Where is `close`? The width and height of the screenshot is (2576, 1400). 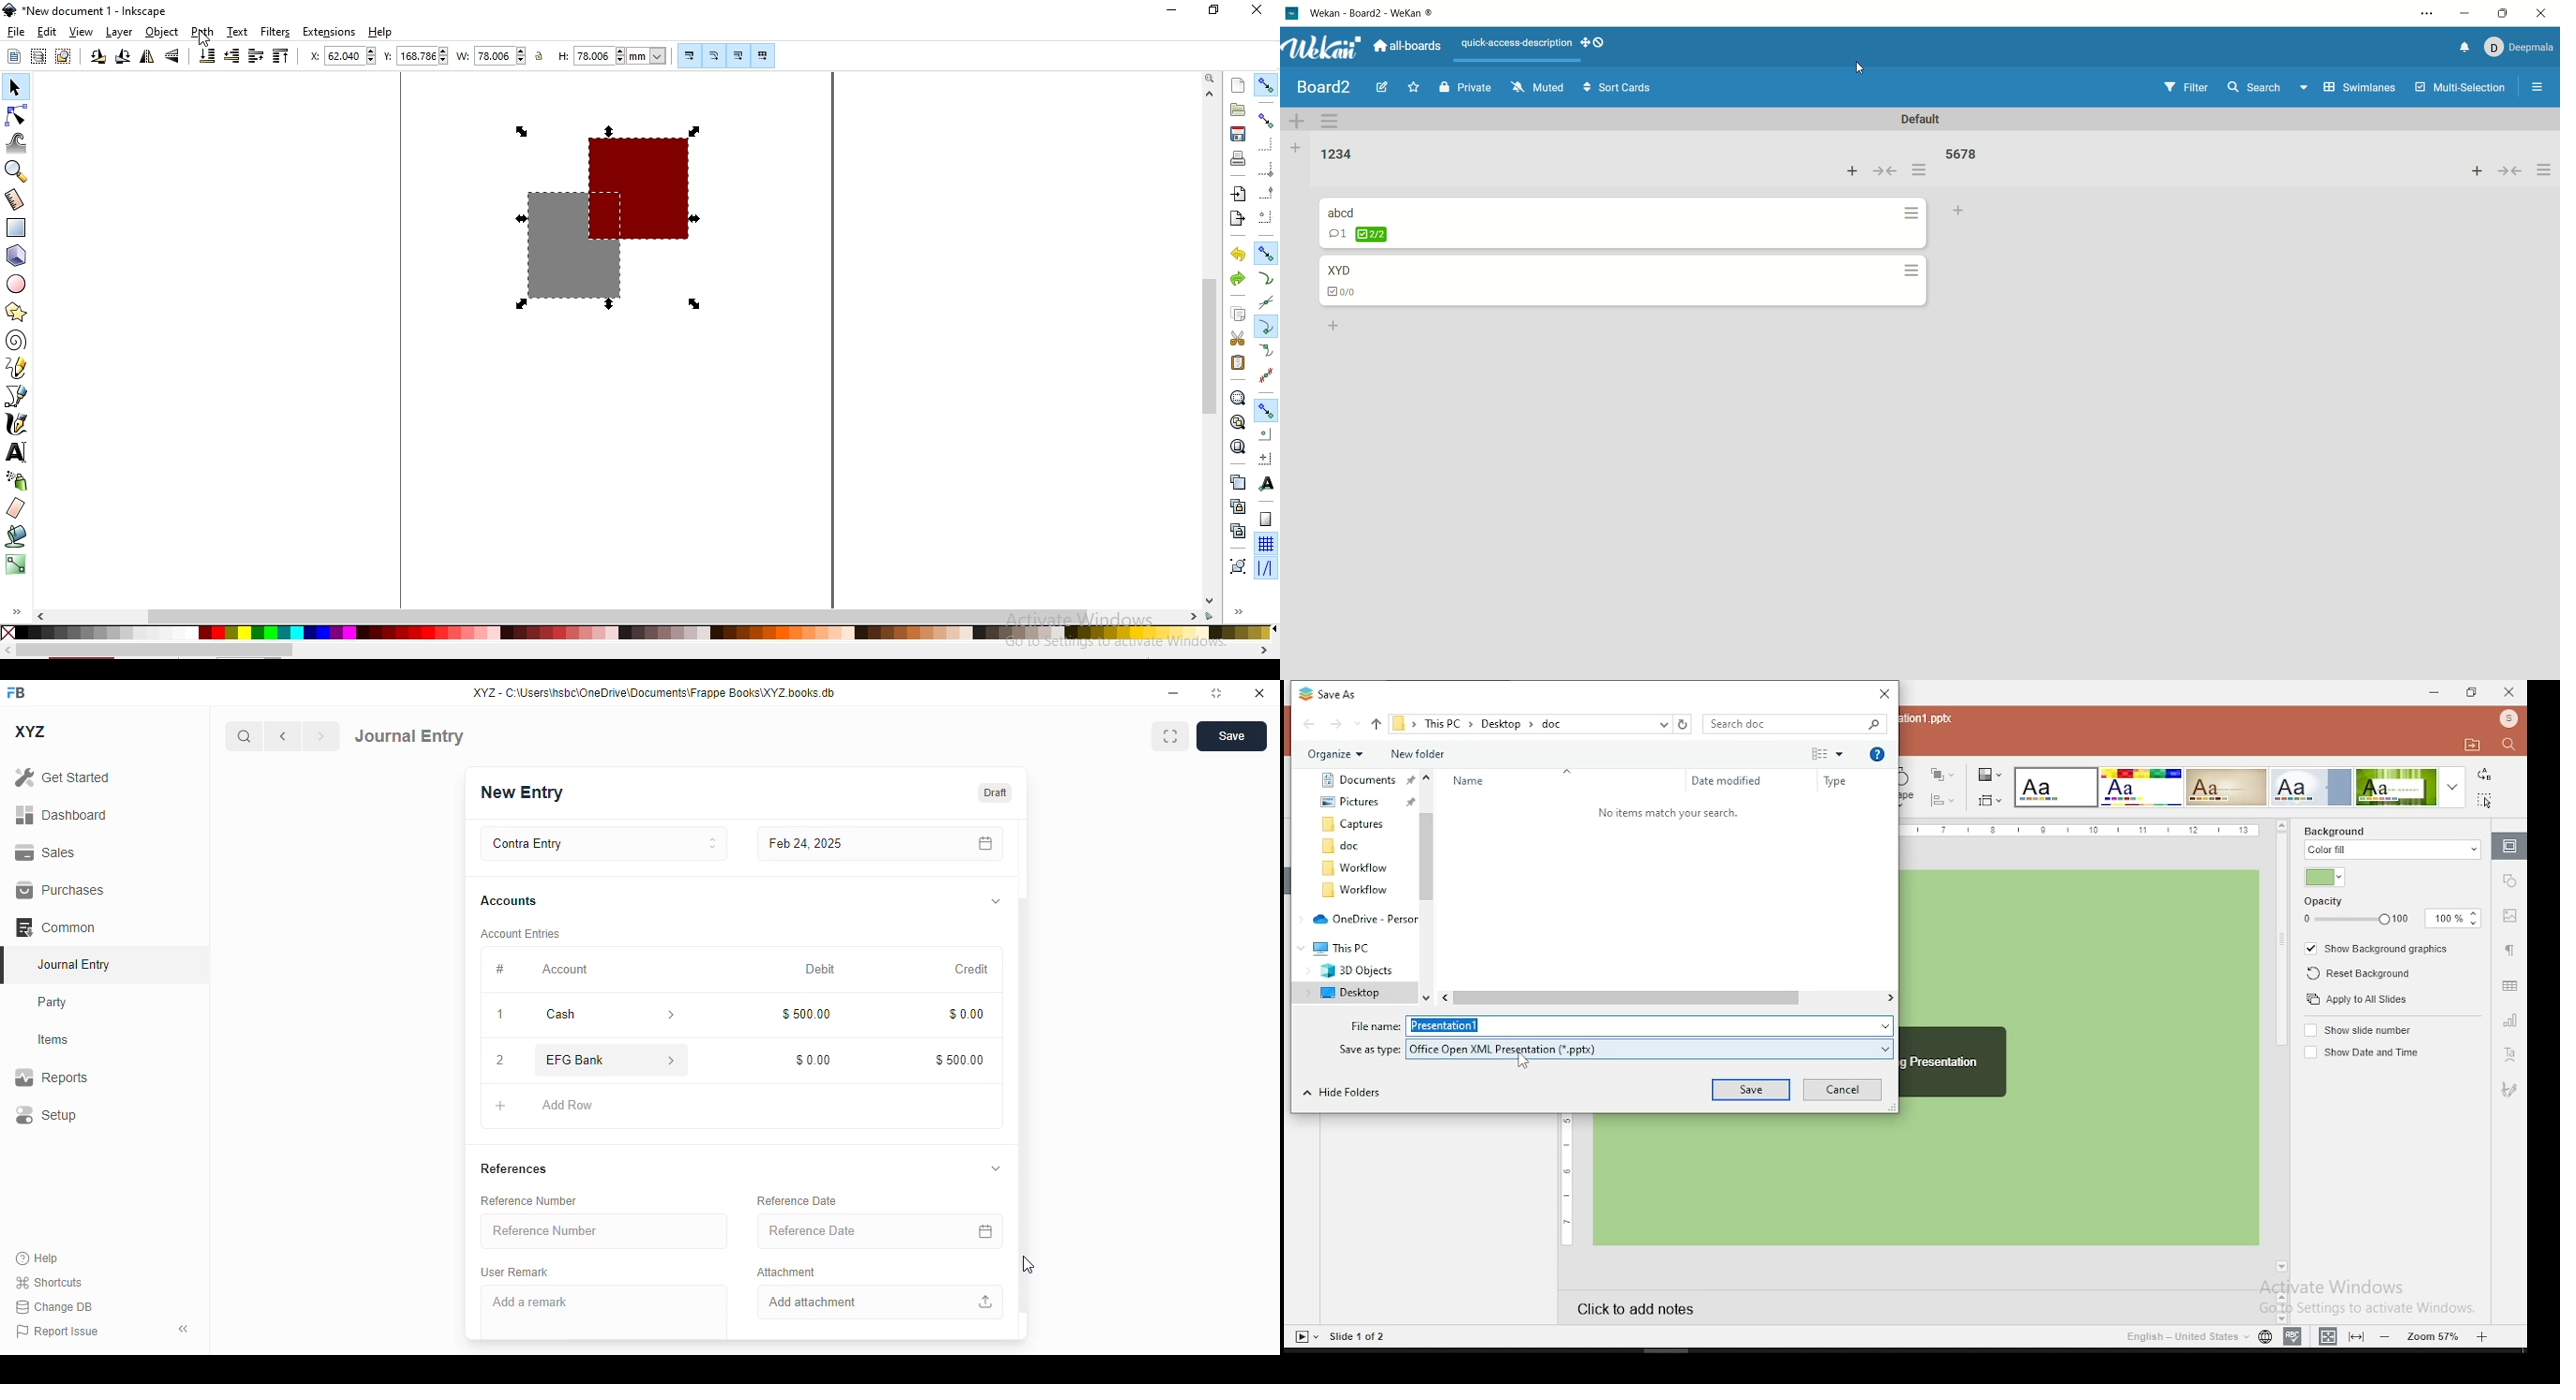
close is located at coordinates (1259, 693).